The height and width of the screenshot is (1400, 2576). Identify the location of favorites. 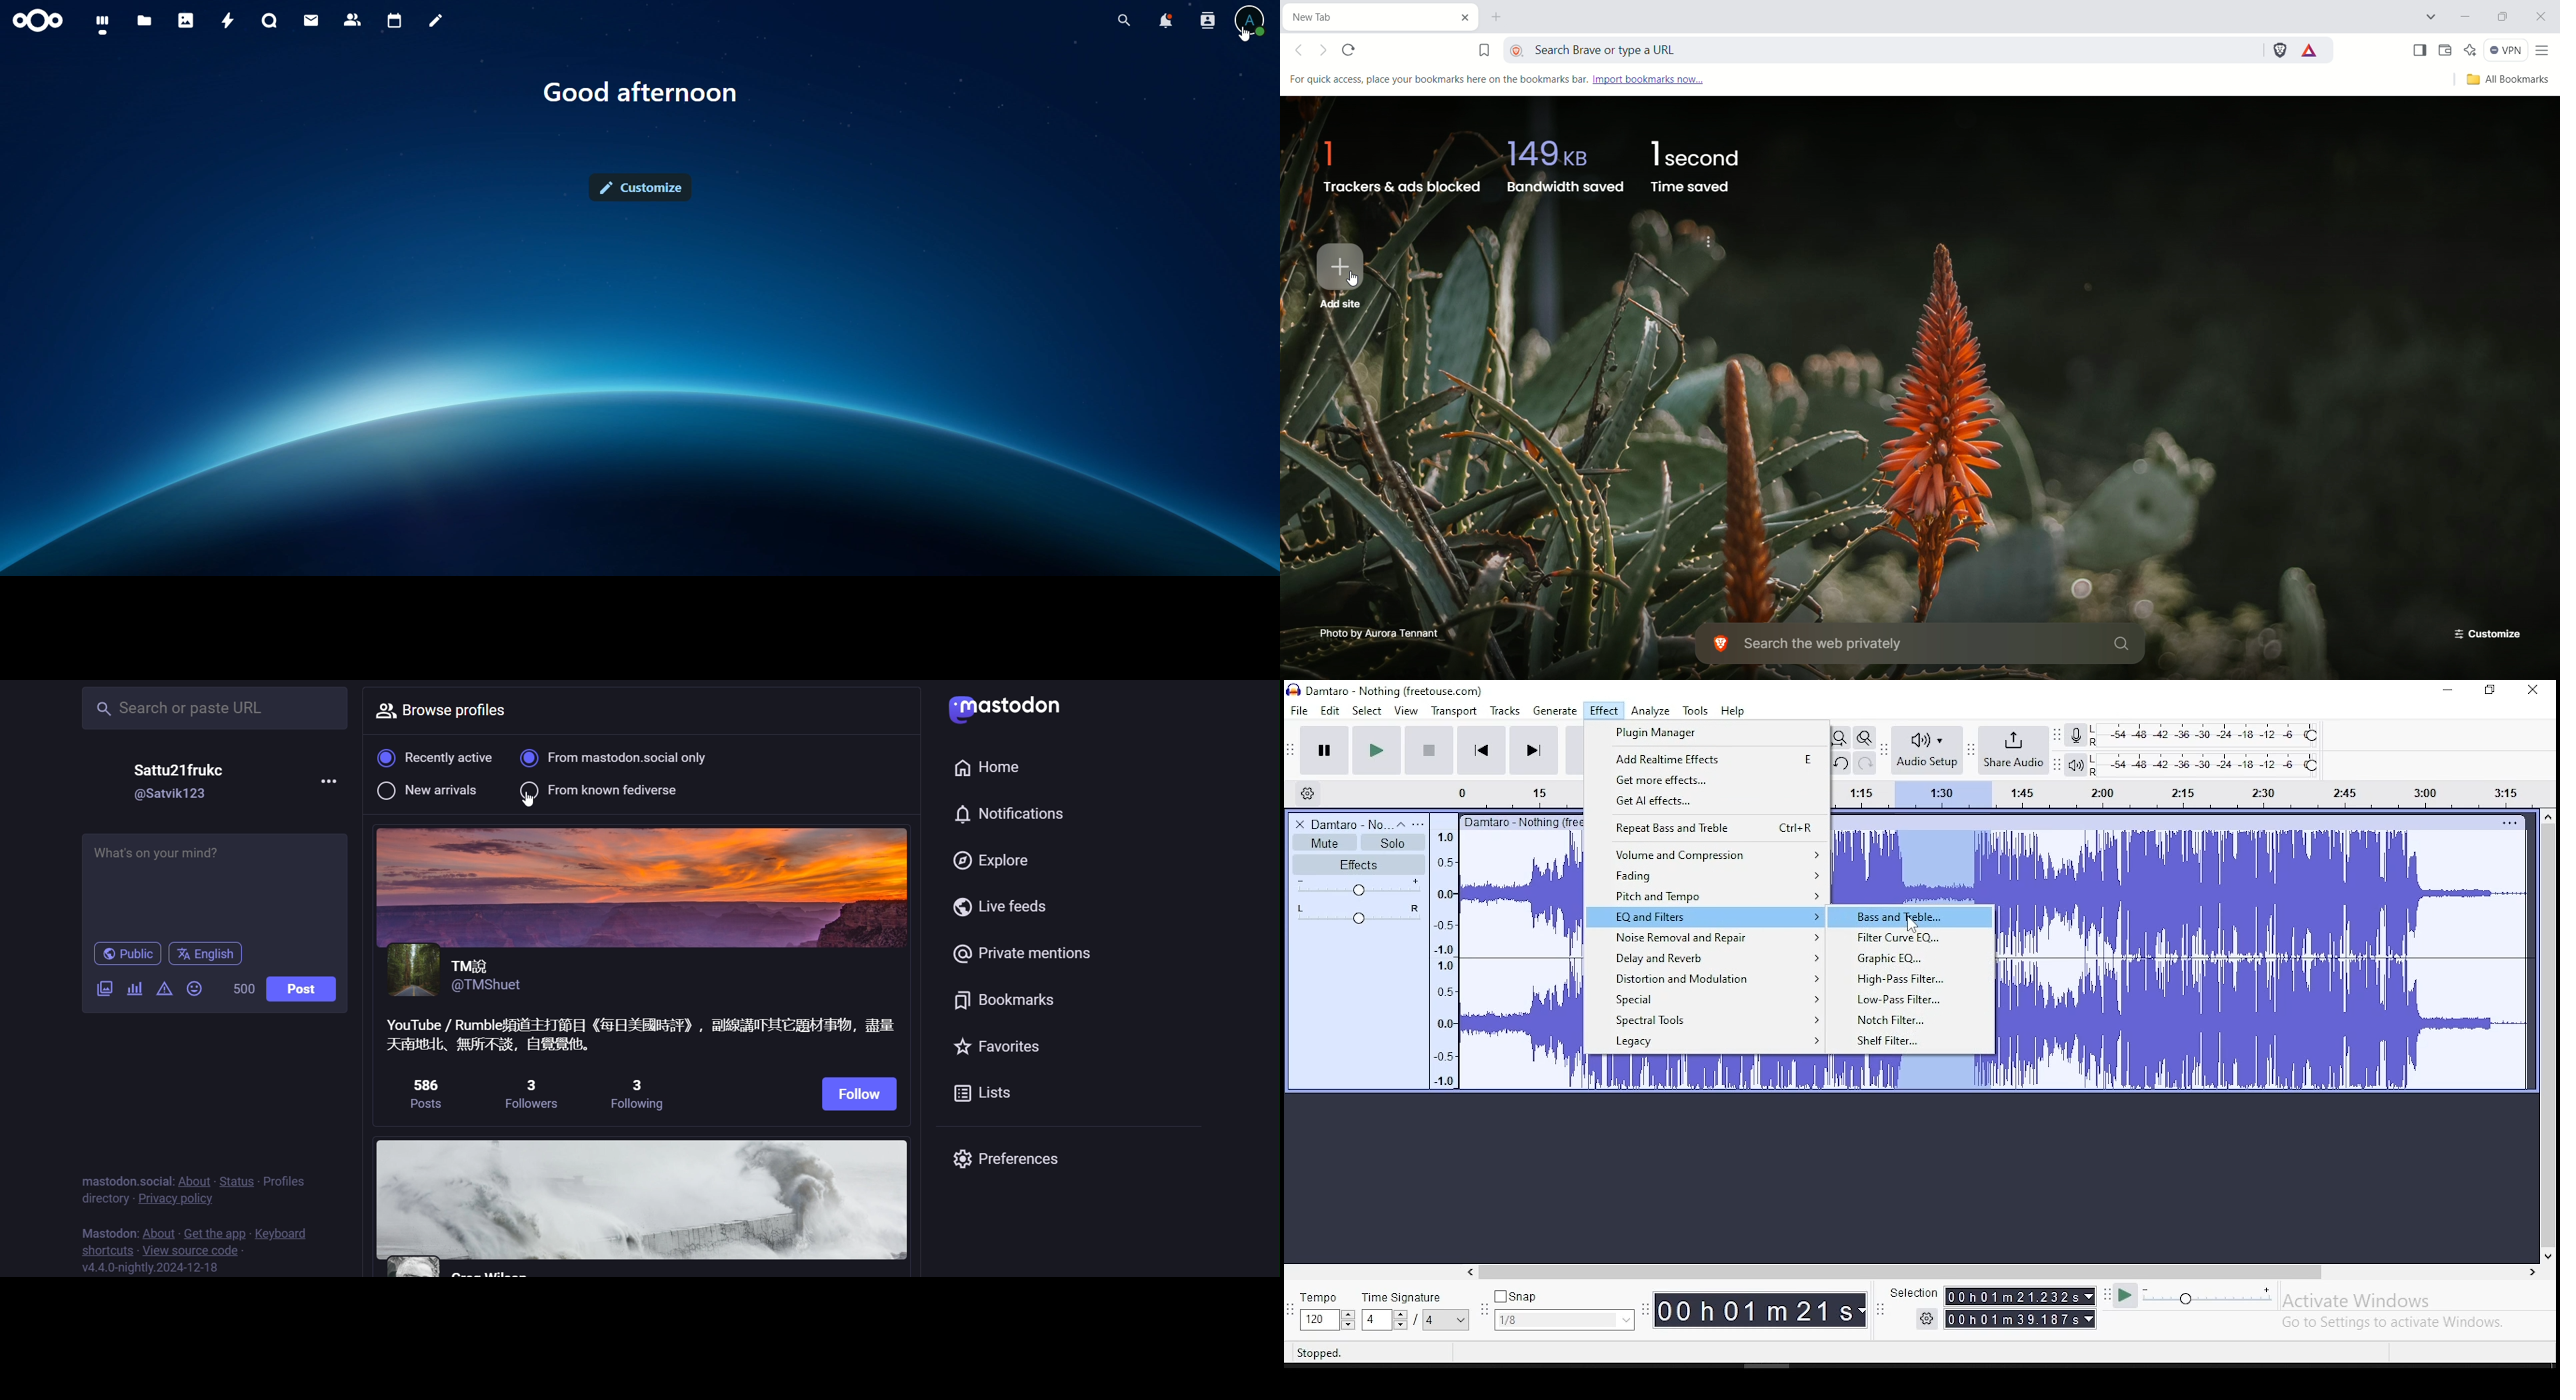
(1010, 1046).